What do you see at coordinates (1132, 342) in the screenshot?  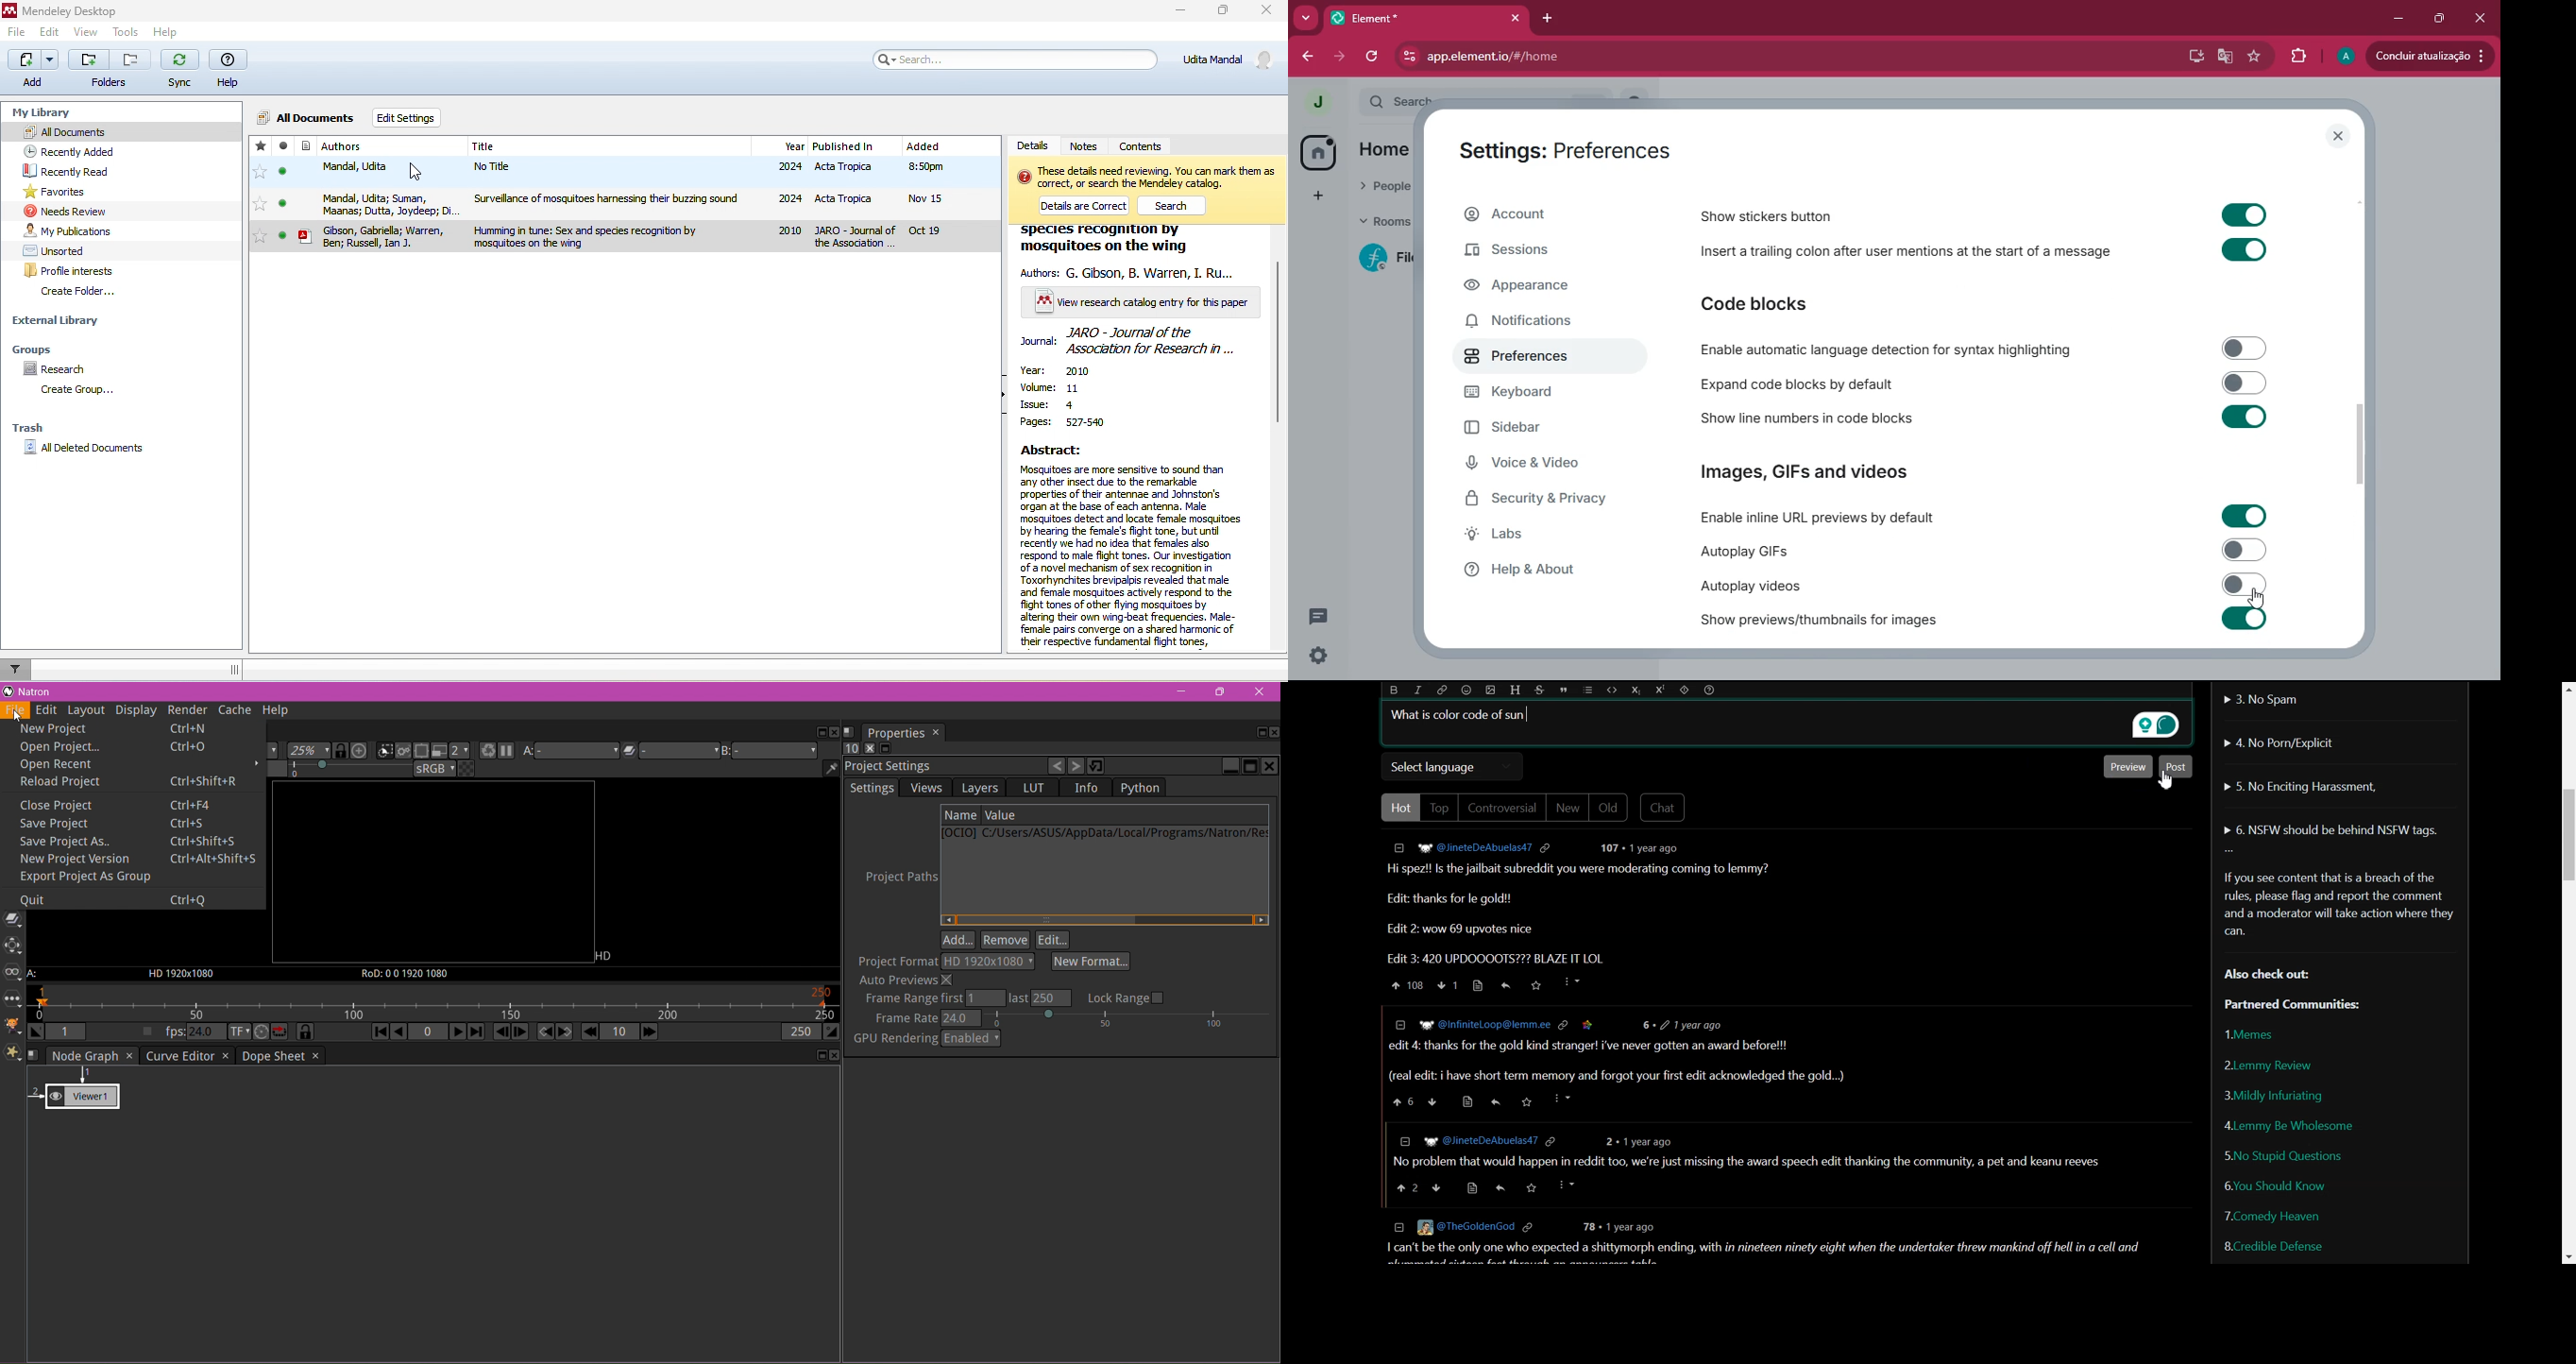 I see `journal :jaro journal of the association for research in` at bounding box center [1132, 342].